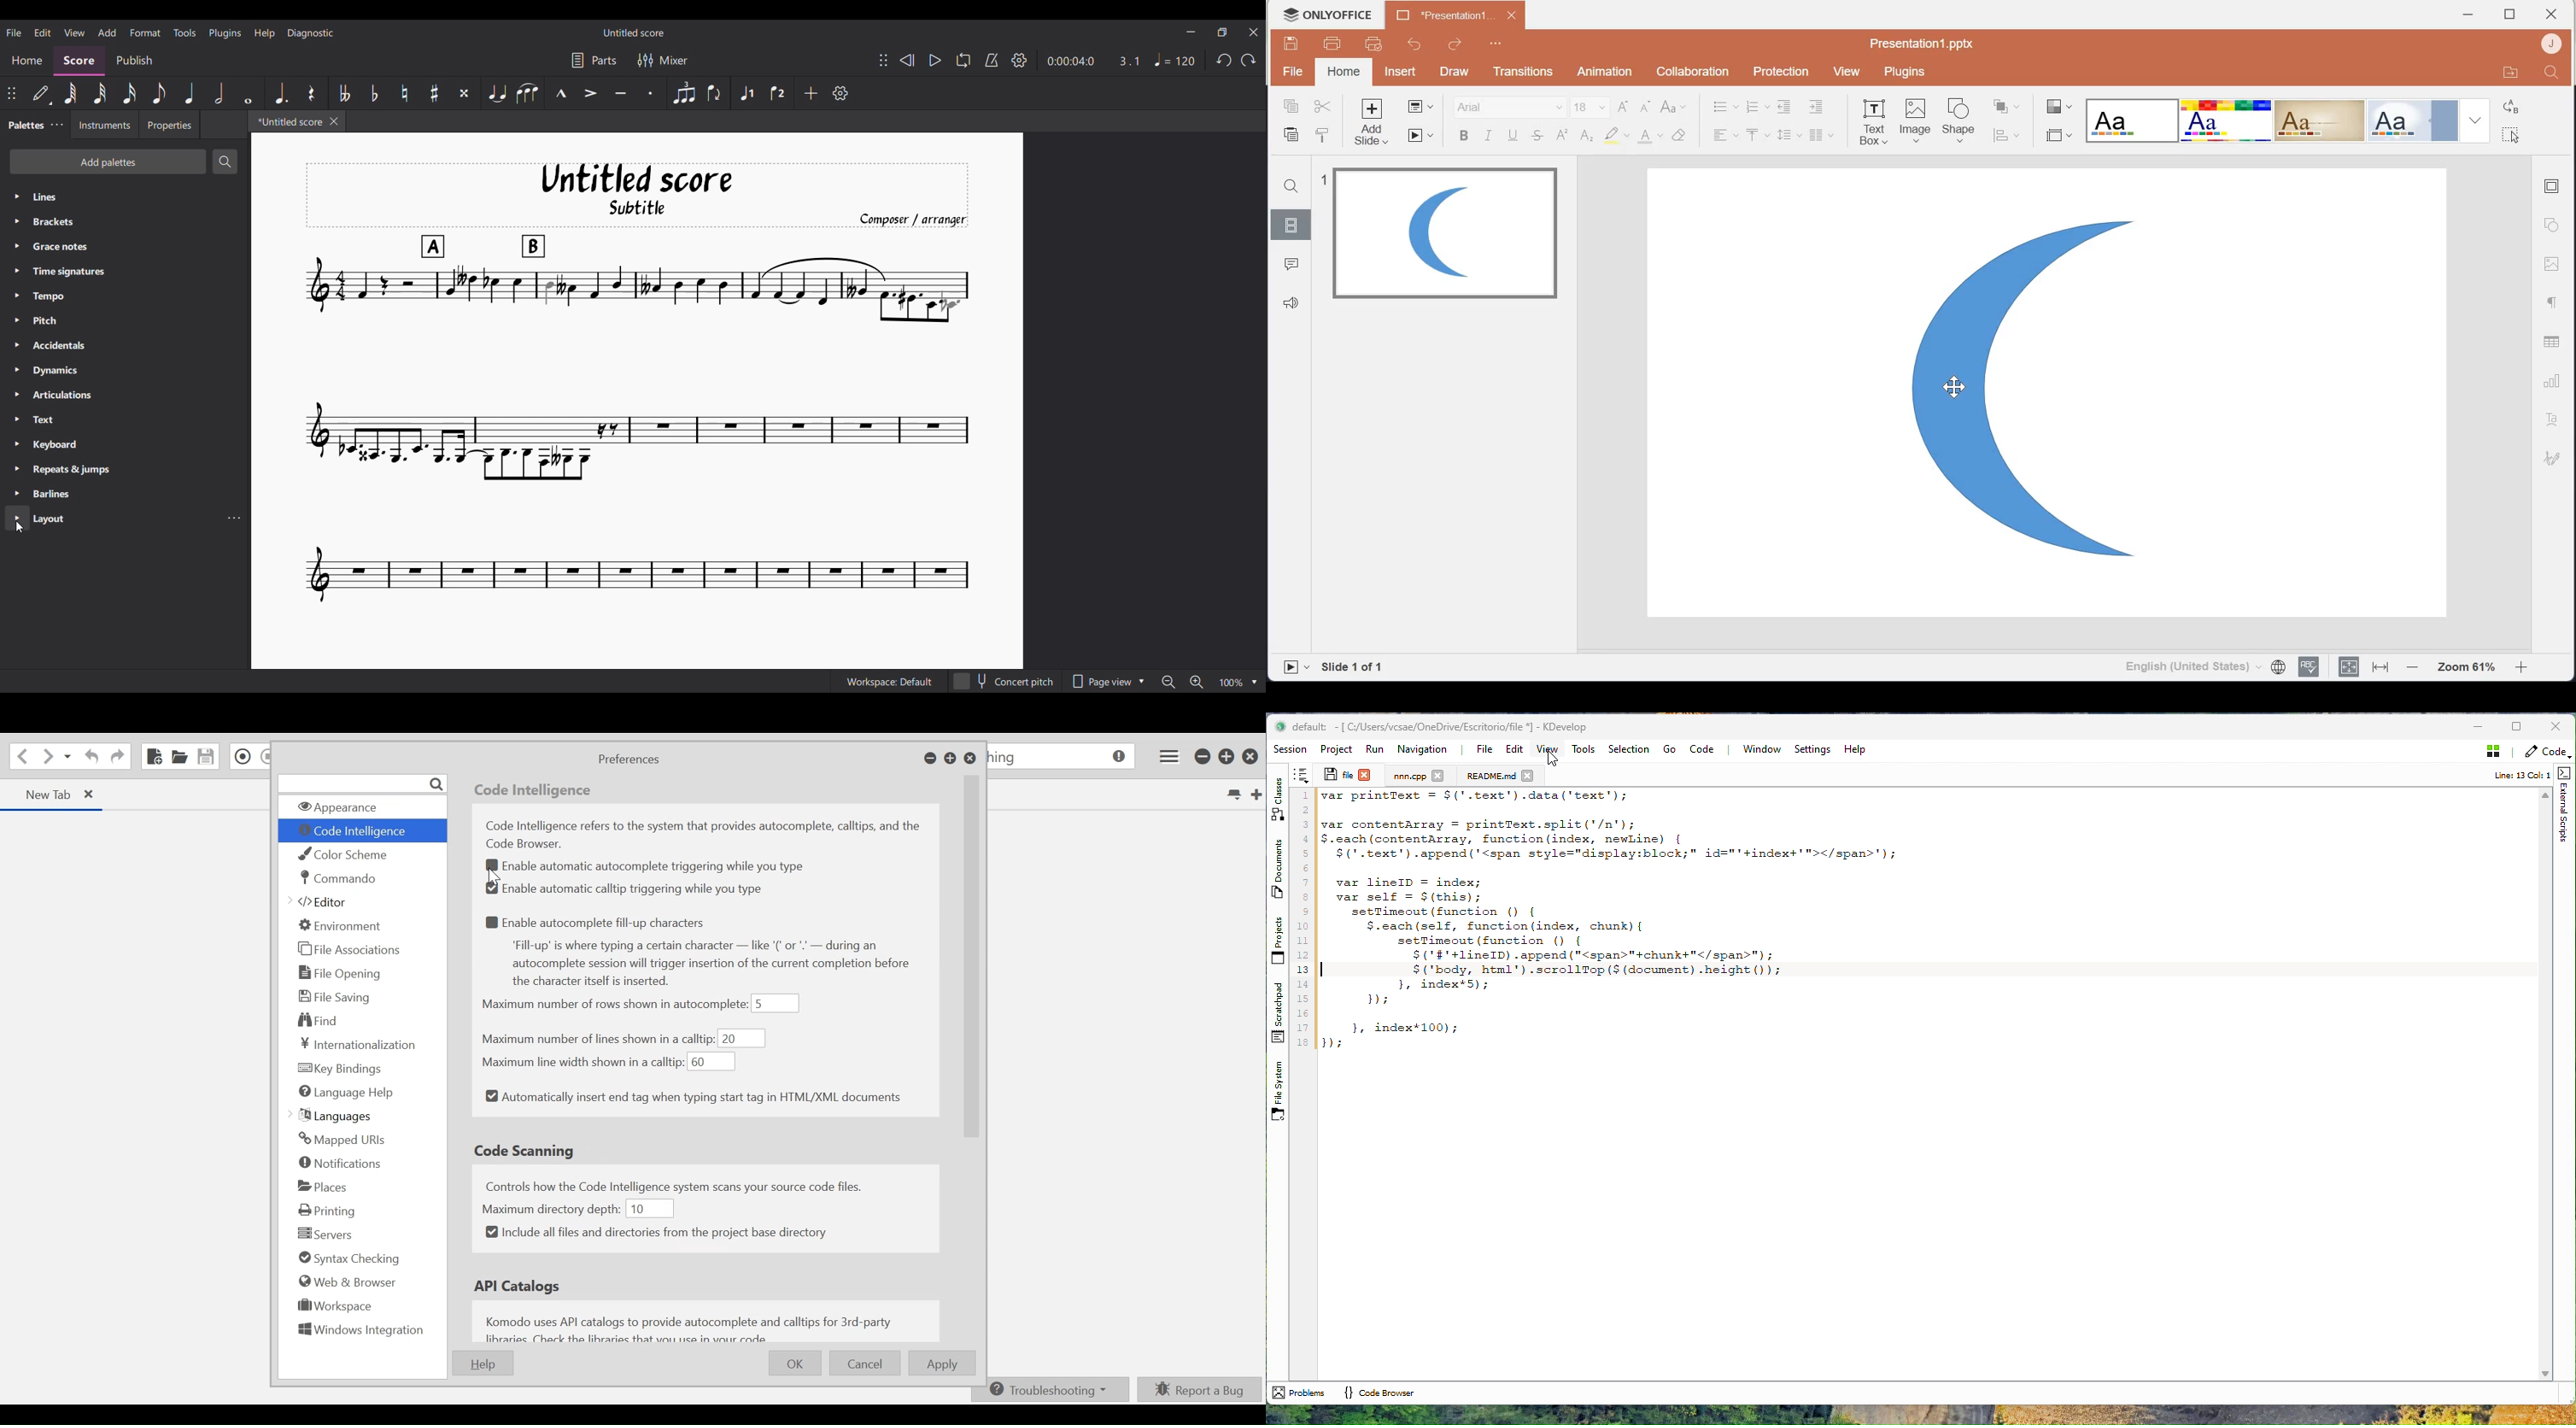 The image size is (2576, 1428). Describe the element at coordinates (126, 395) in the screenshot. I see `Articulations` at that location.